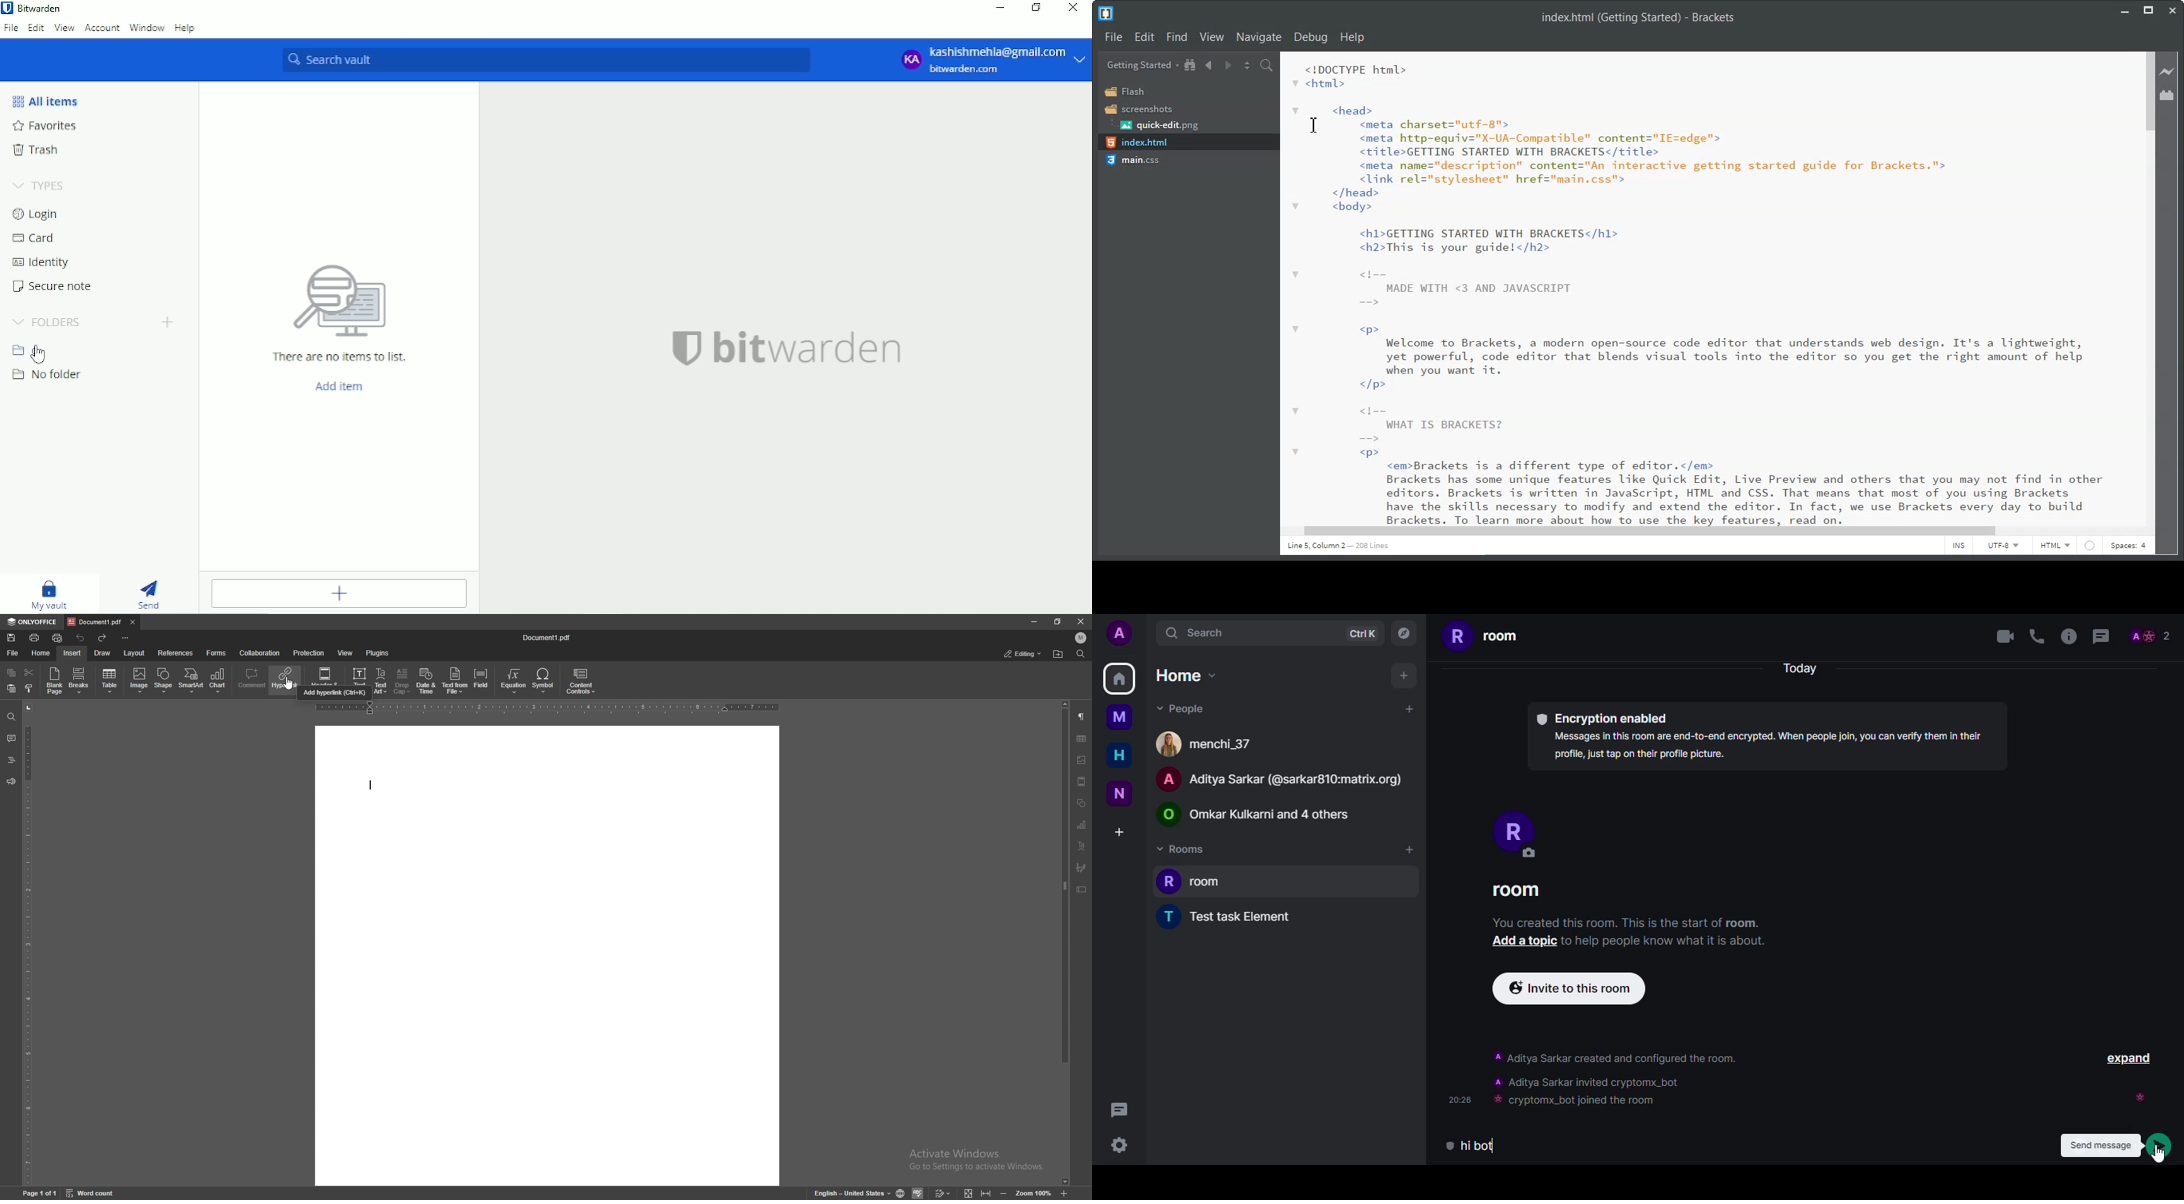  What do you see at coordinates (192, 681) in the screenshot?
I see `smart art` at bounding box center [192, 681].